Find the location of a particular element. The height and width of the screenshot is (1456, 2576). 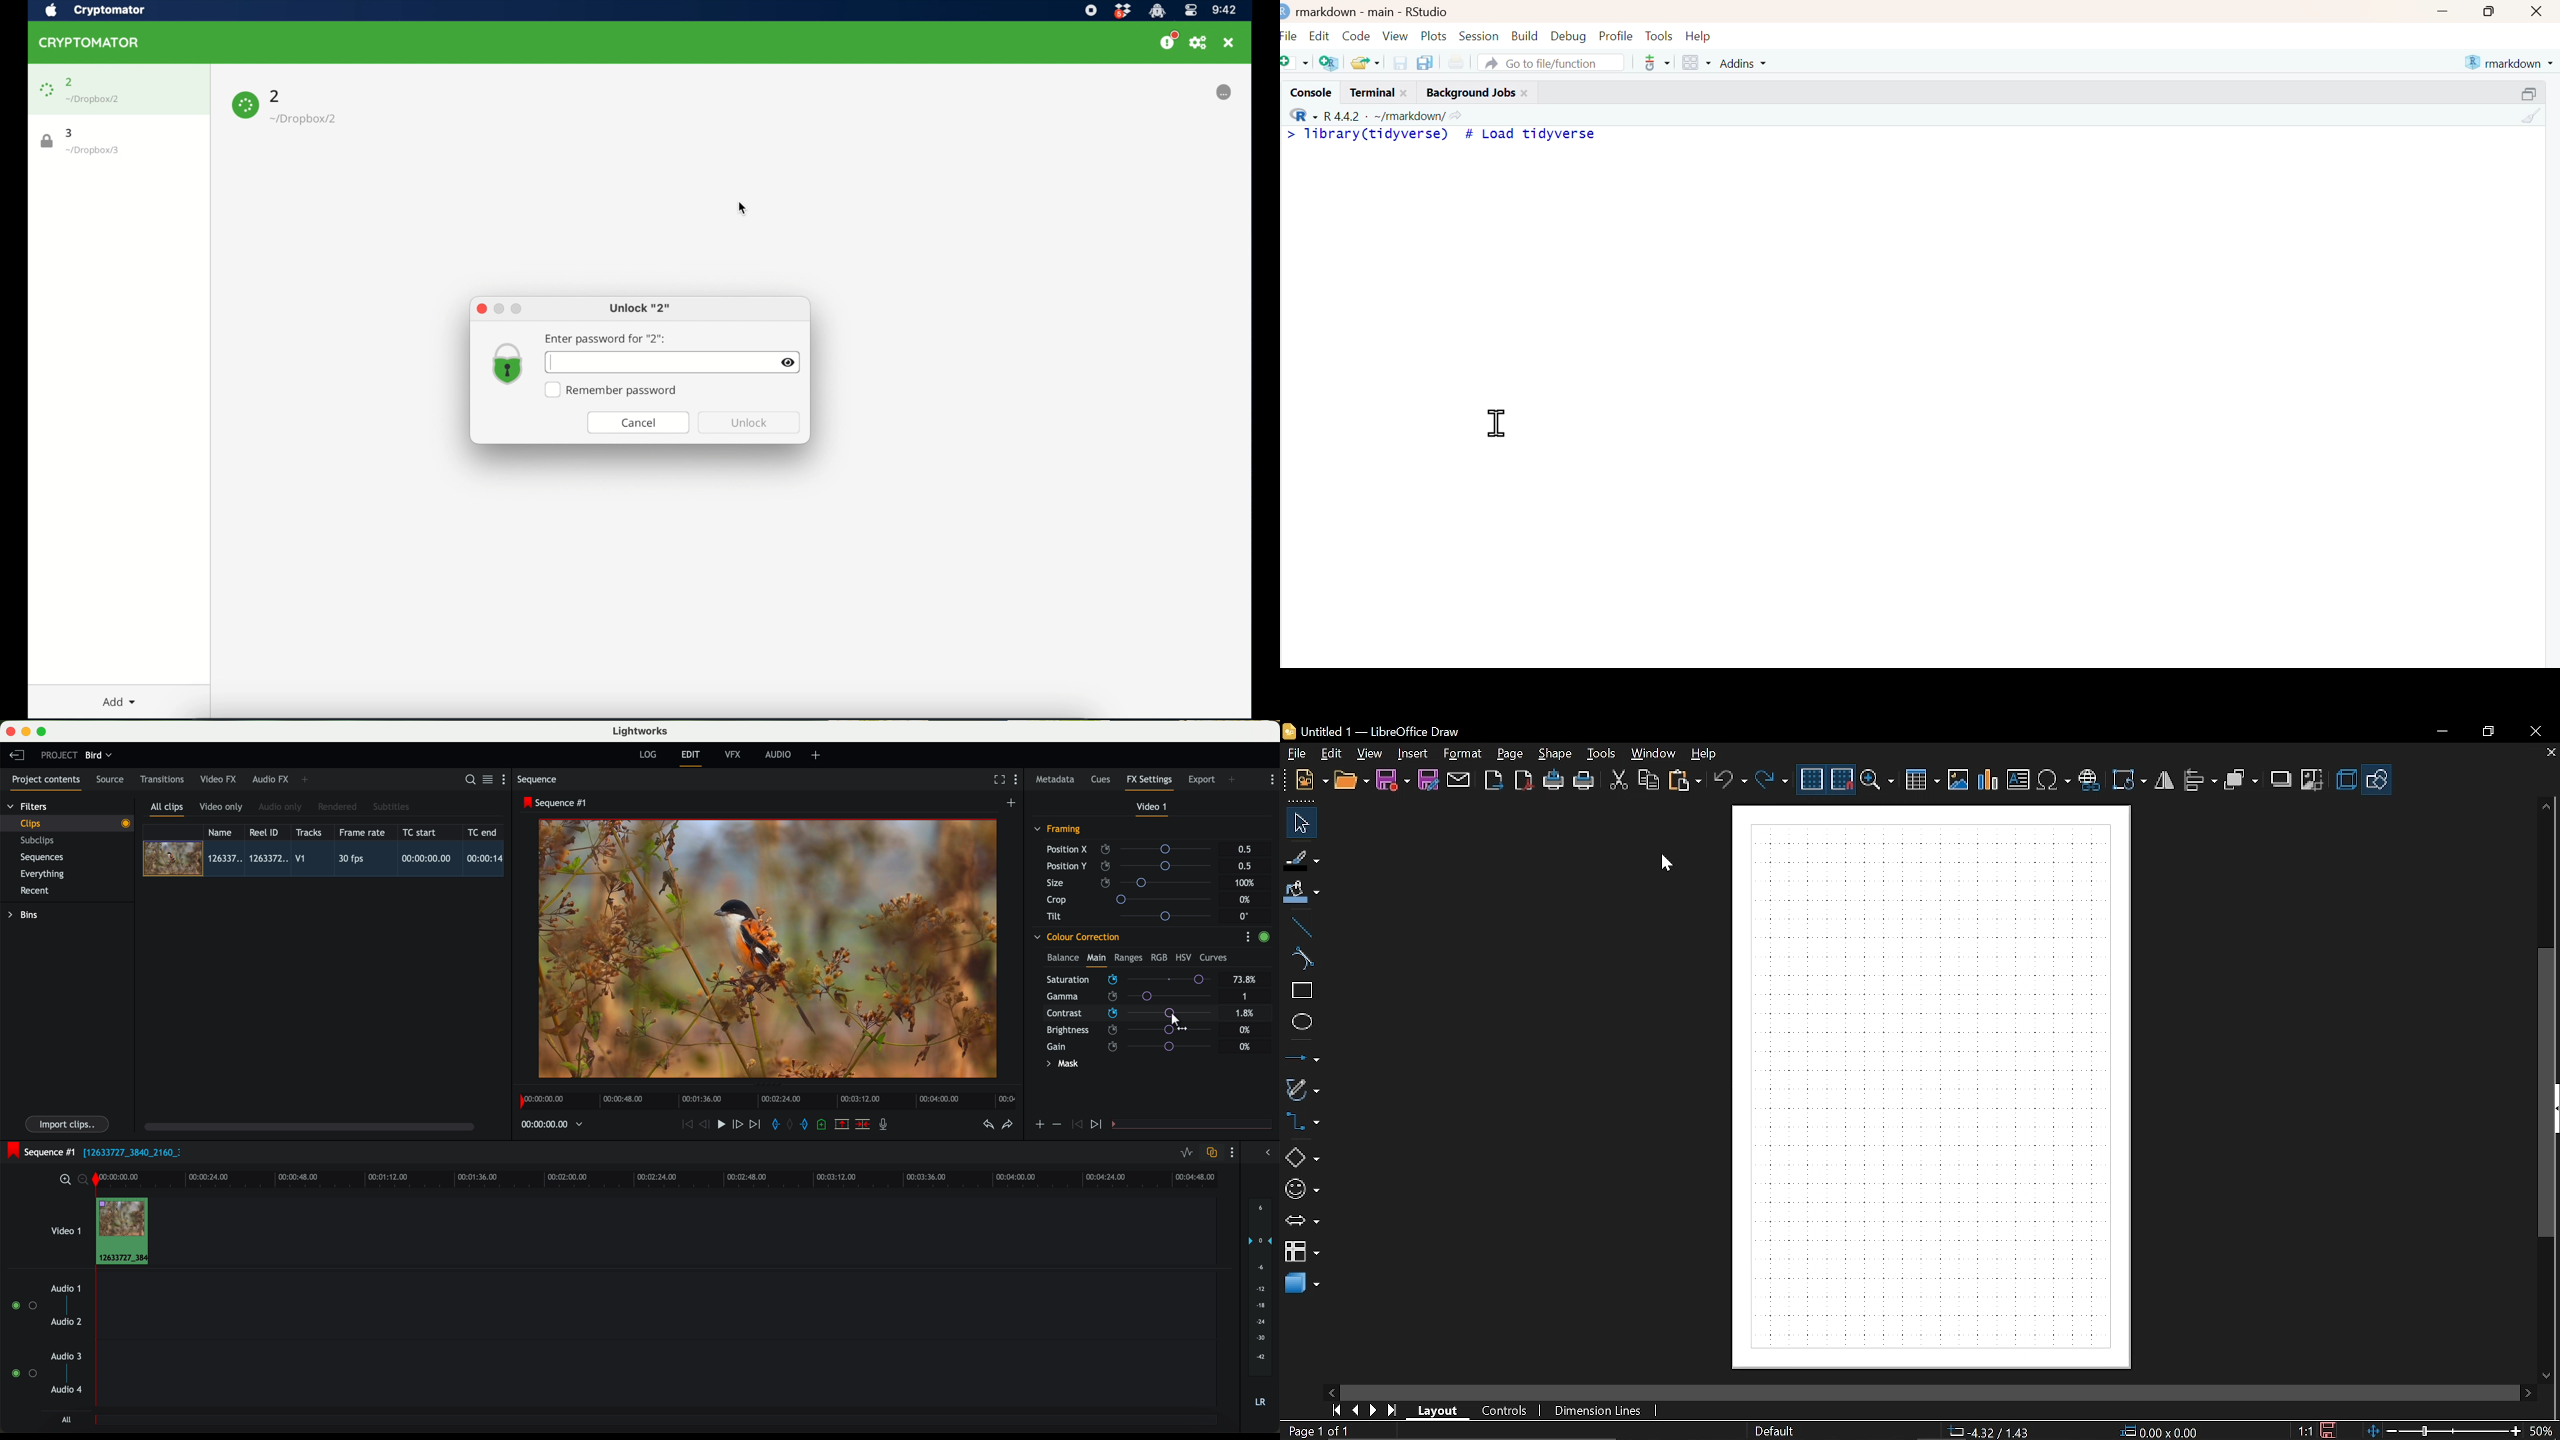

current page is located at coordinates (1315, 1431).